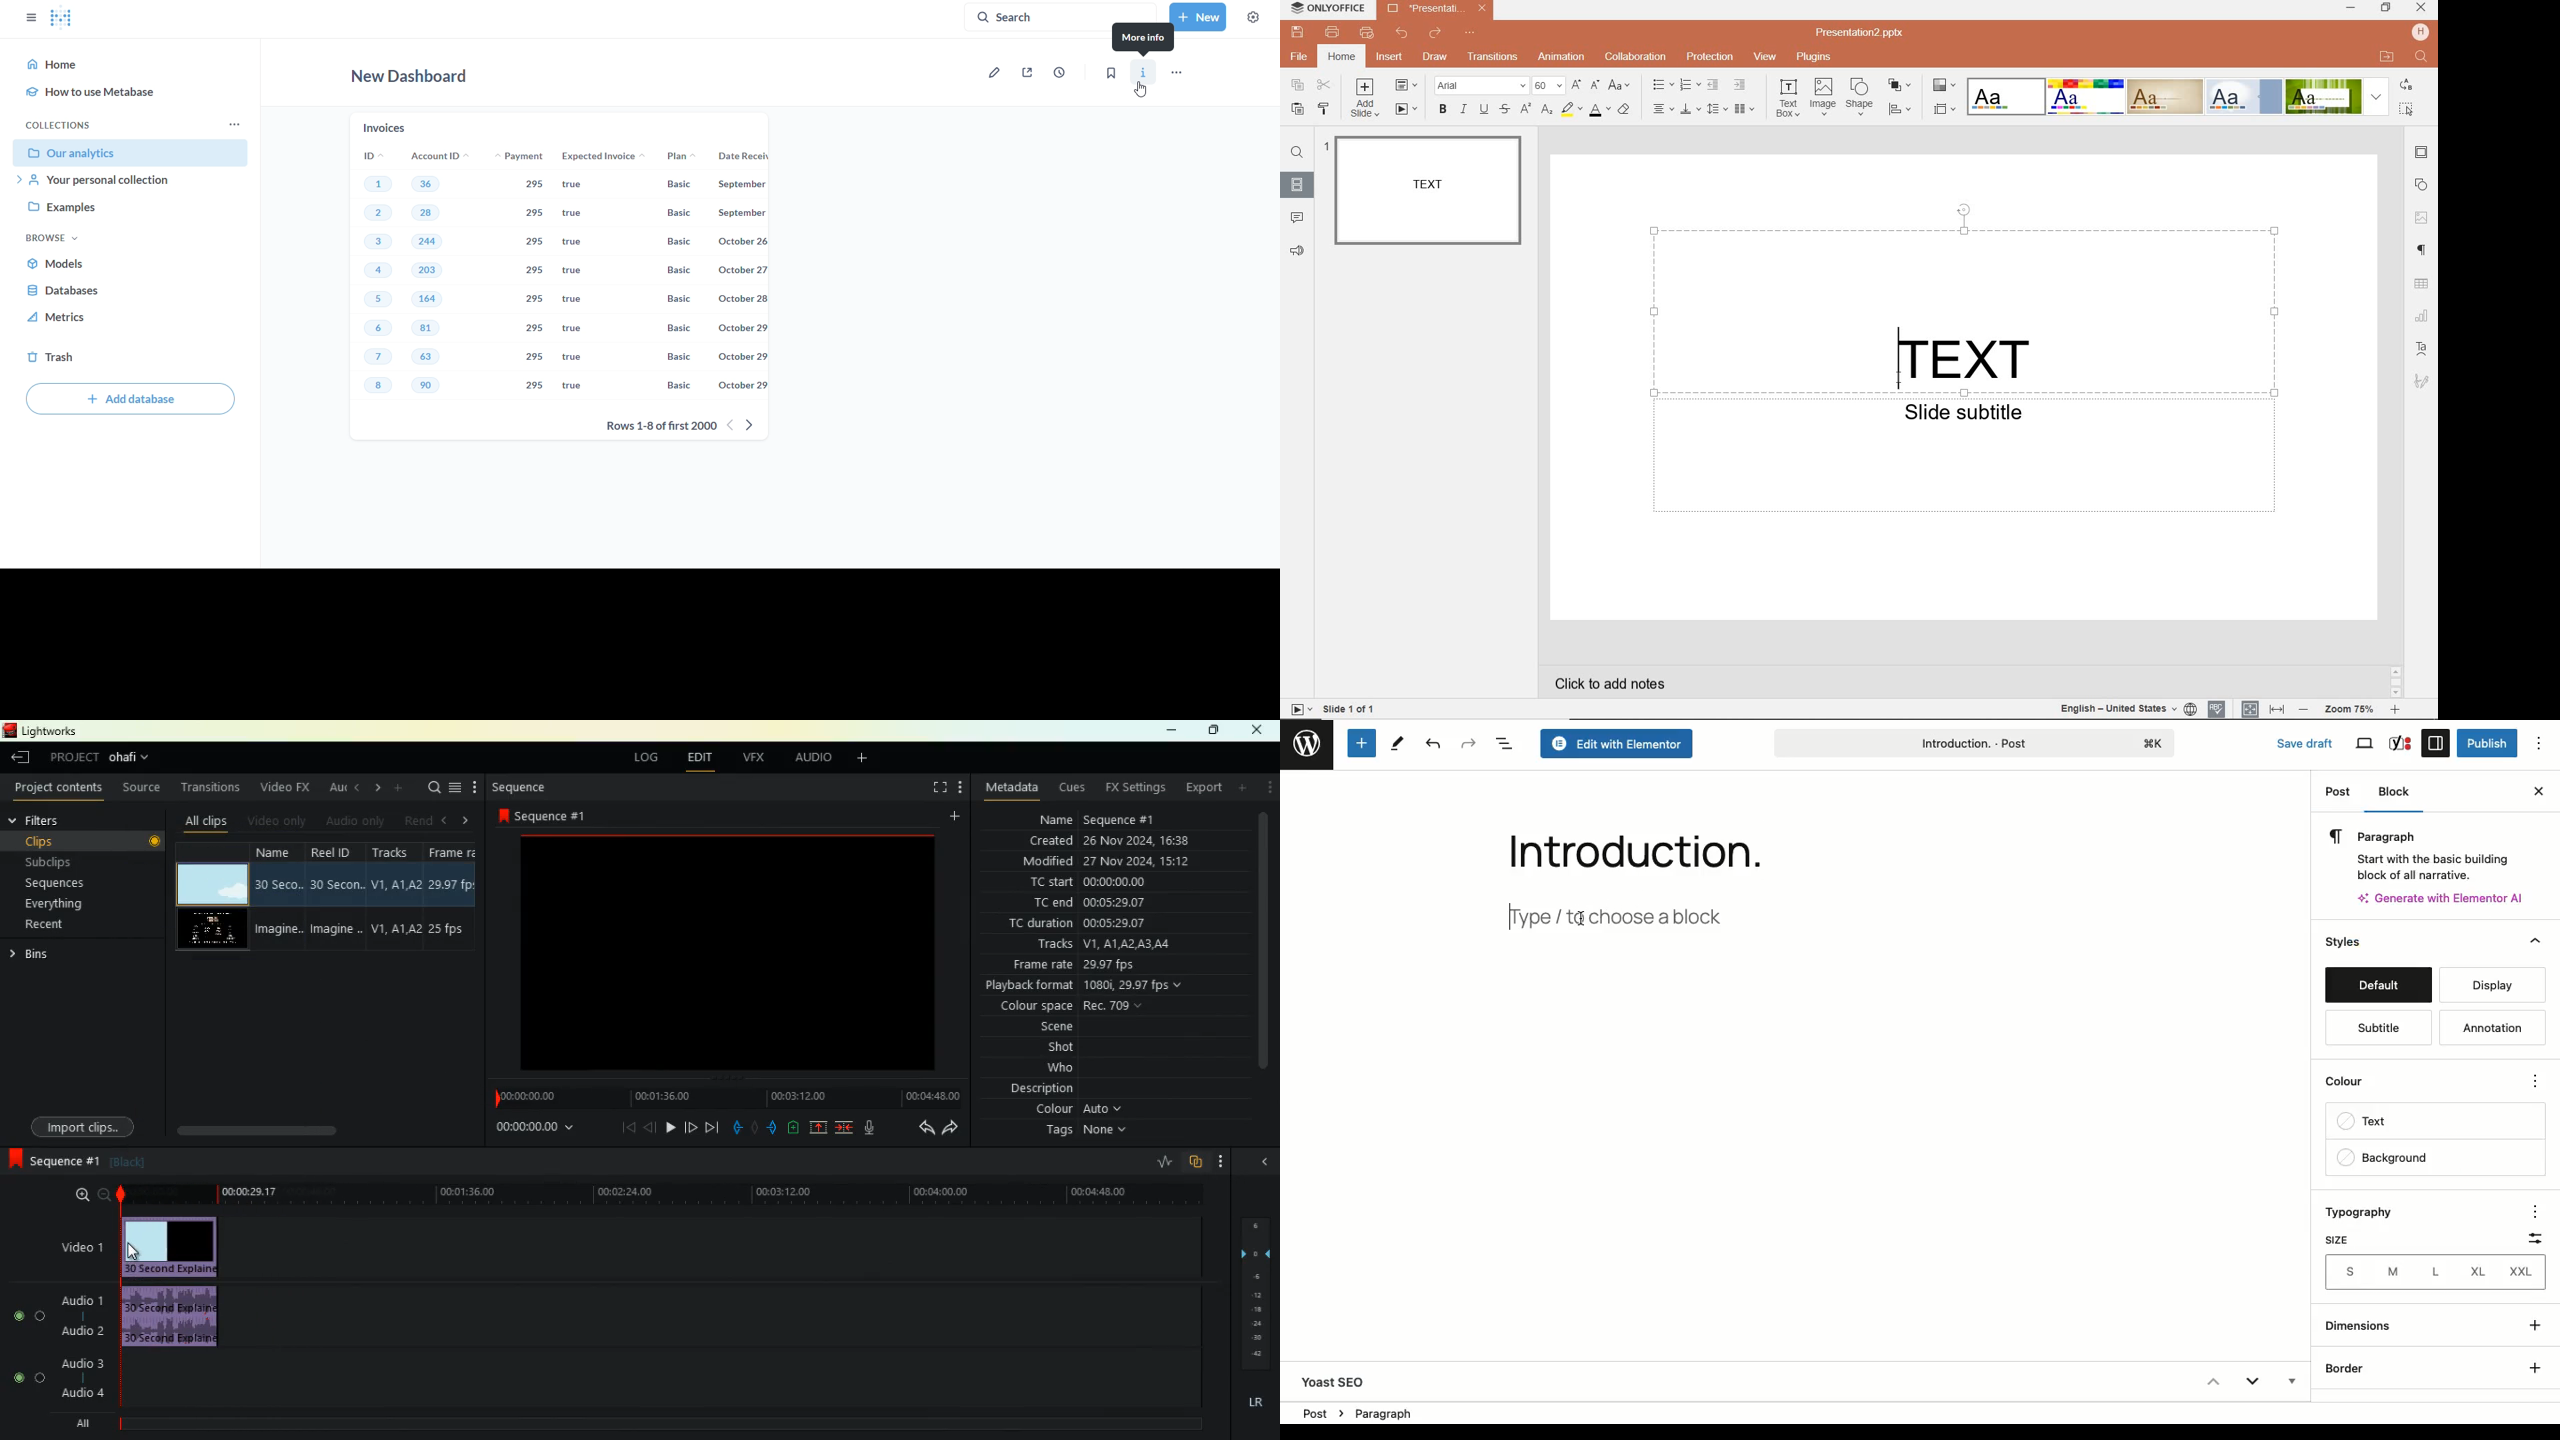 Image resolution: width=2576 pixels, height=1456 pixels. Describe the element at coordinates (1432, 58) in the screenshot. I see `DRAW` at that location.